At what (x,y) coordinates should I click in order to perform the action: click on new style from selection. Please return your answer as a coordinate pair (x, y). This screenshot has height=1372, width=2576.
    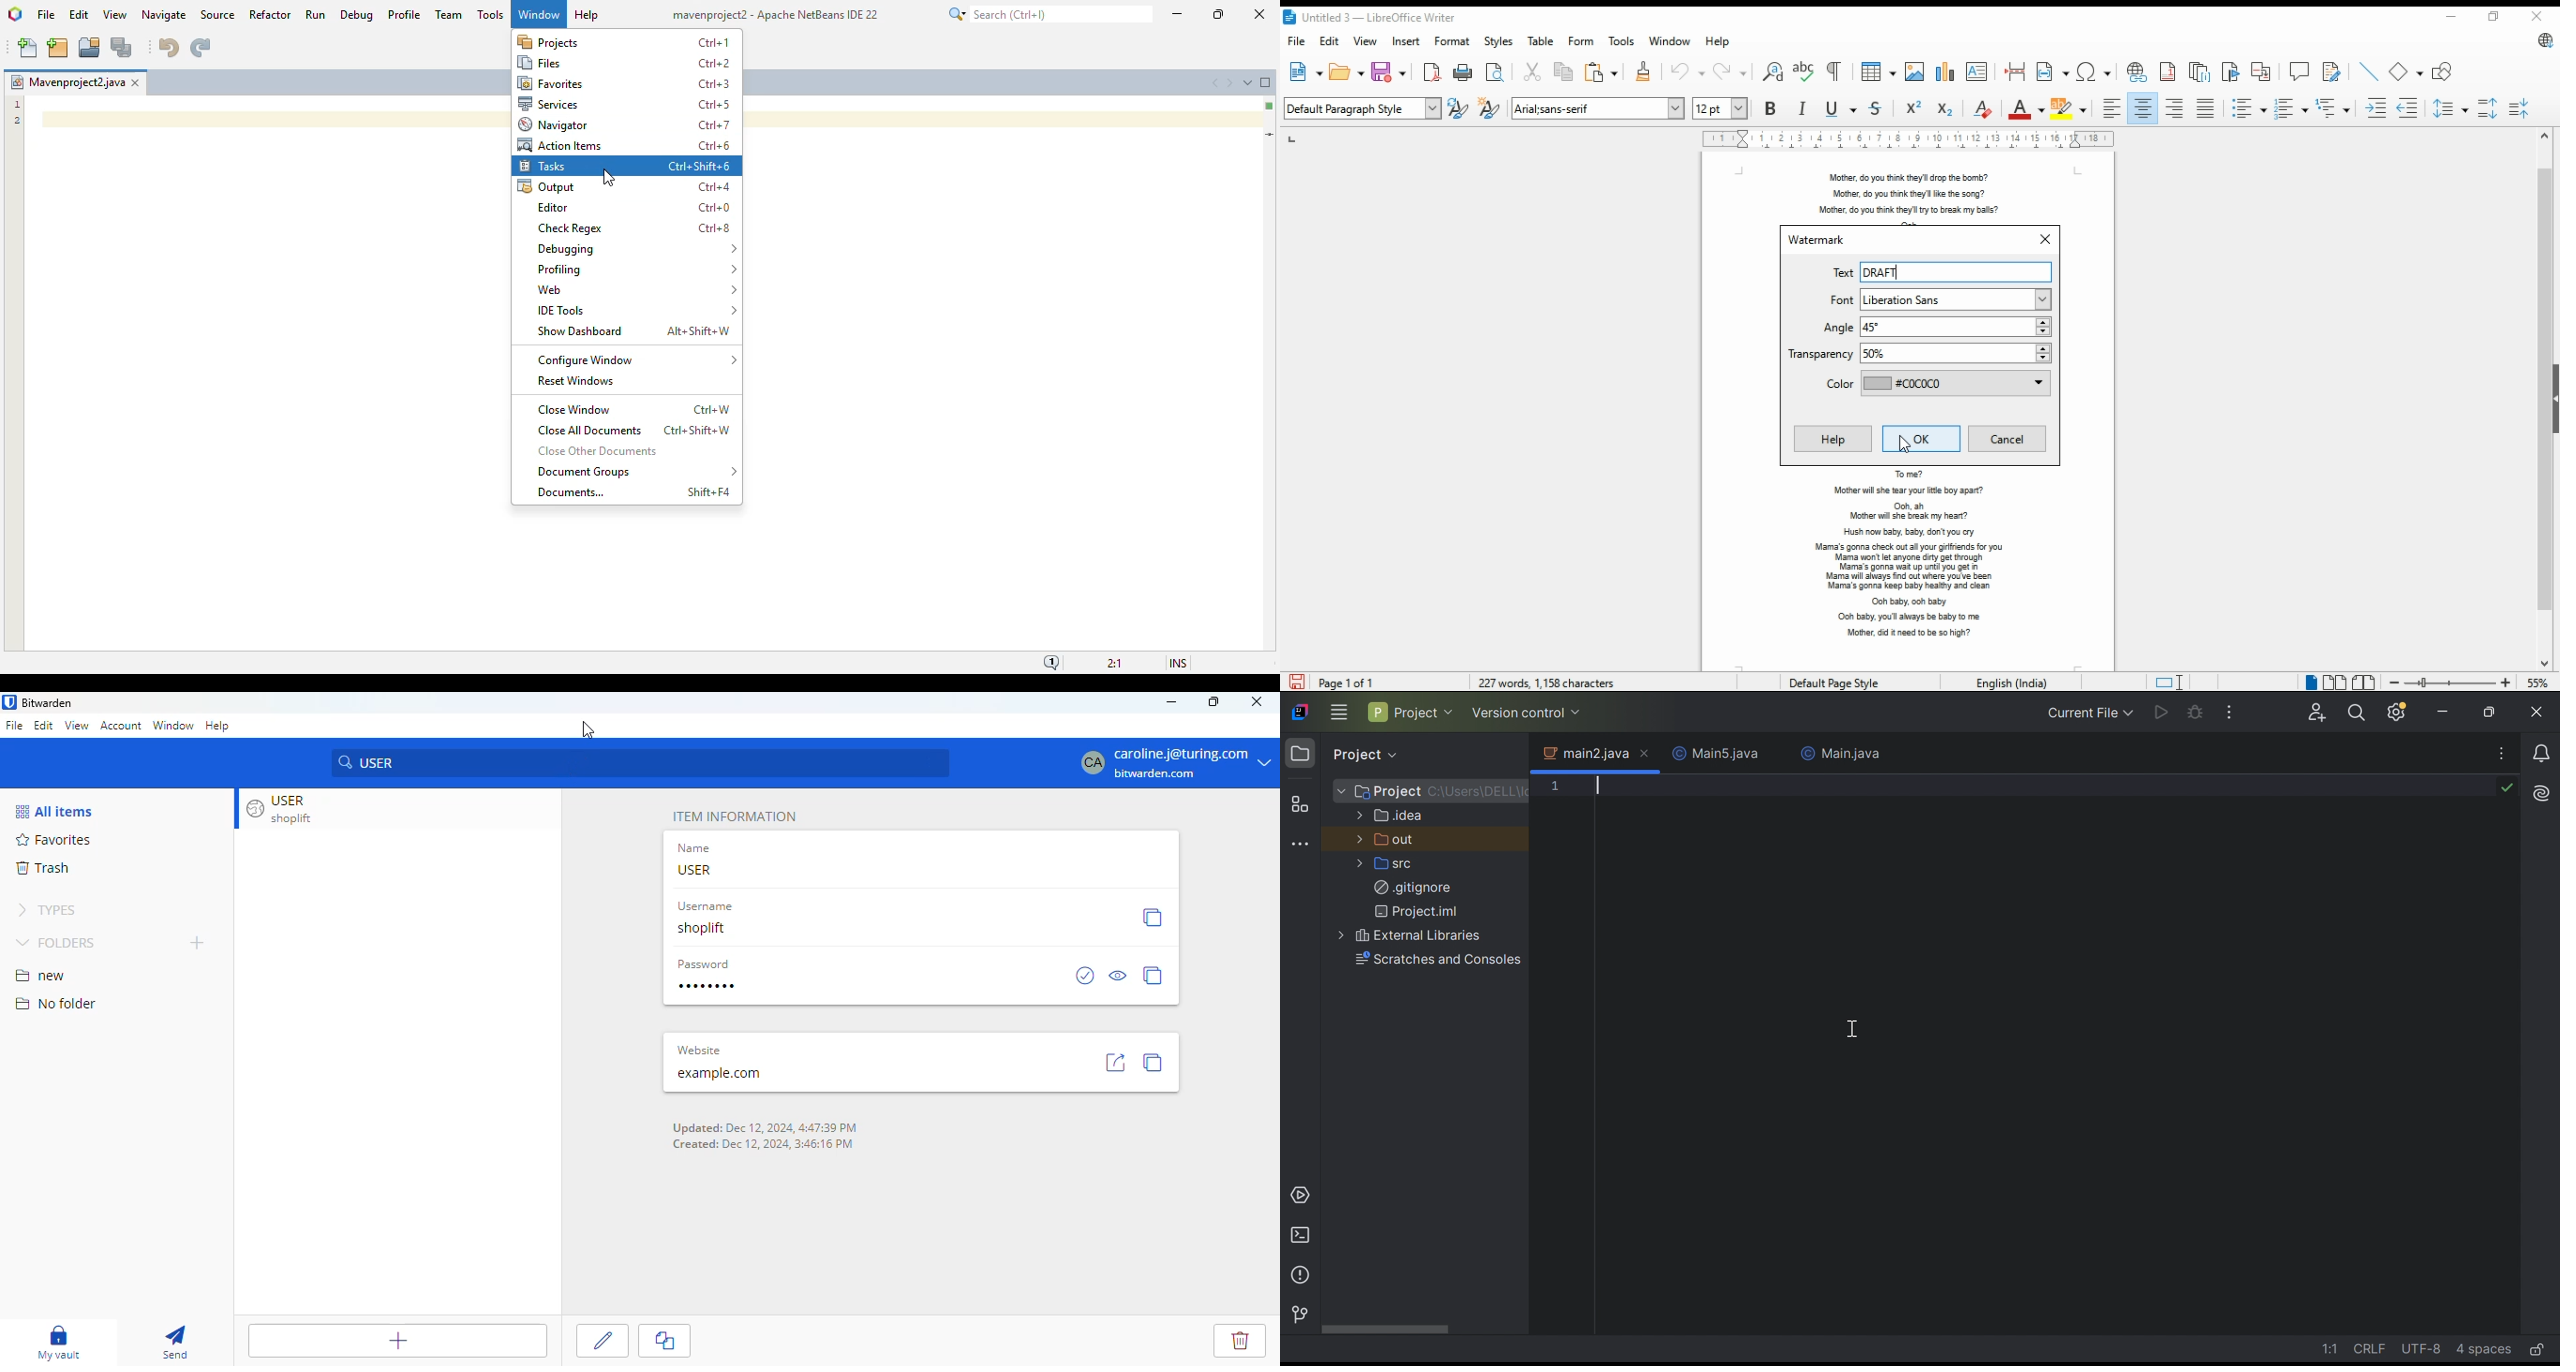
    Looking at the image, I should click on (1490, 108).